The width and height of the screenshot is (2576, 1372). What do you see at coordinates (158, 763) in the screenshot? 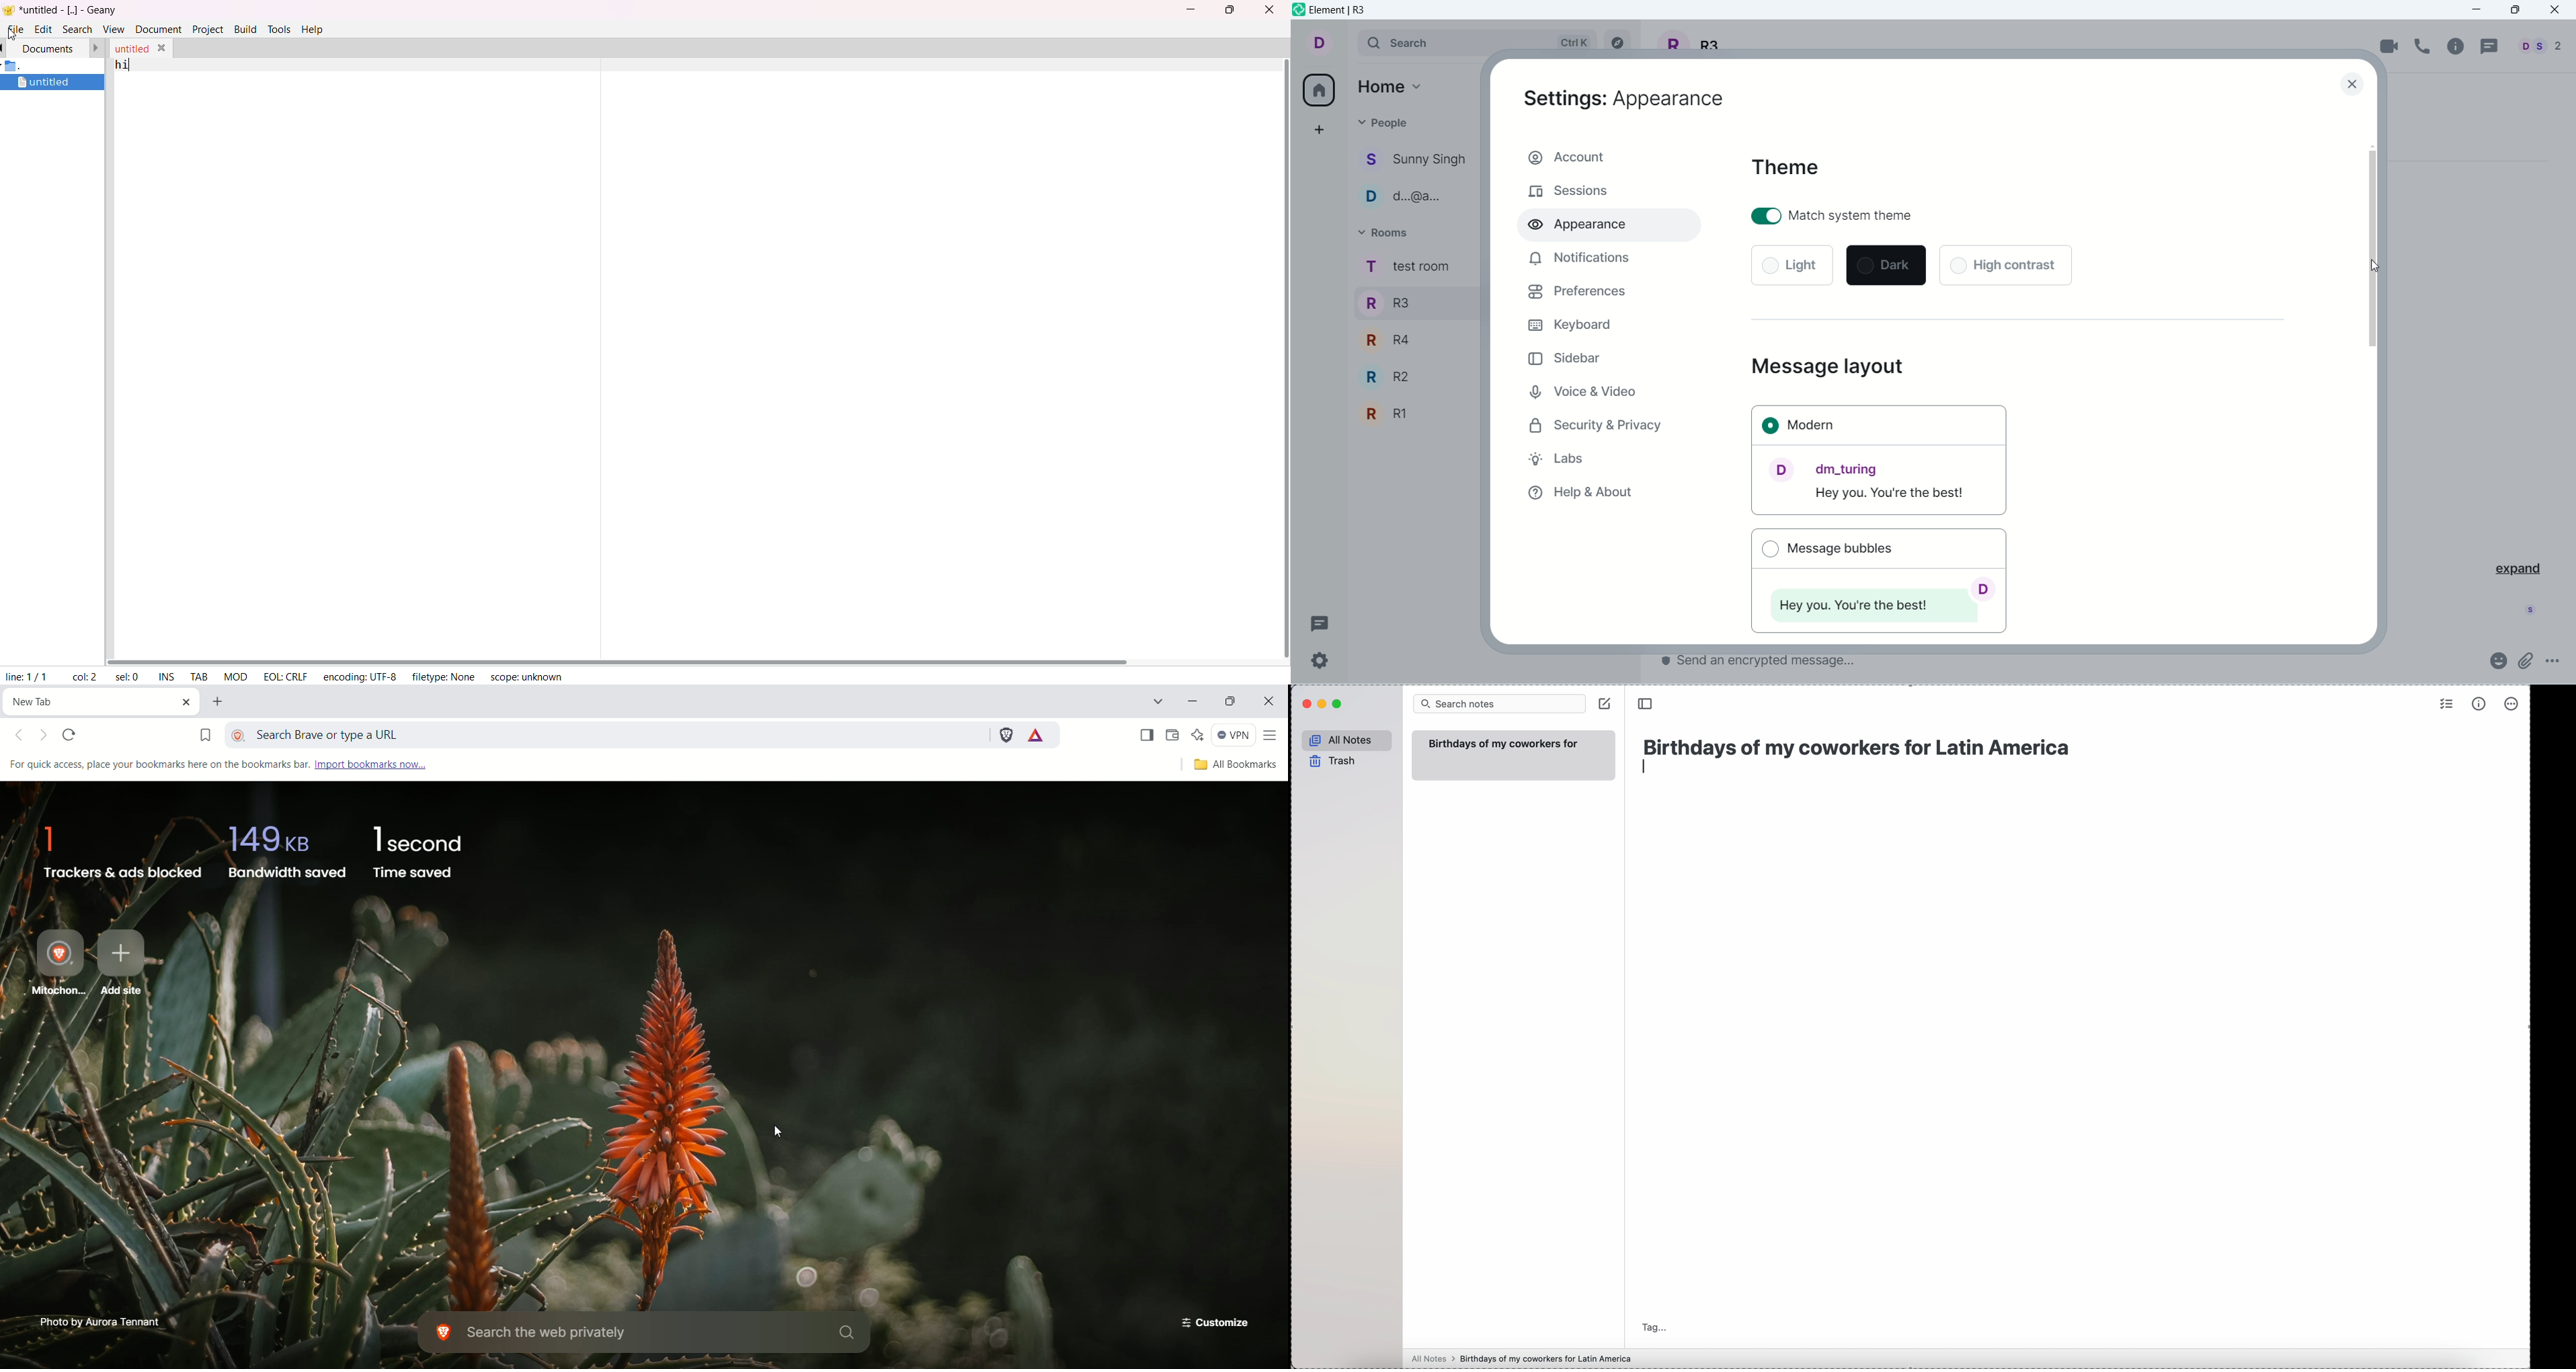
I see `For quick access, place your bookmarks here on the bookmarks bar.` at bounding box center [158, 763].